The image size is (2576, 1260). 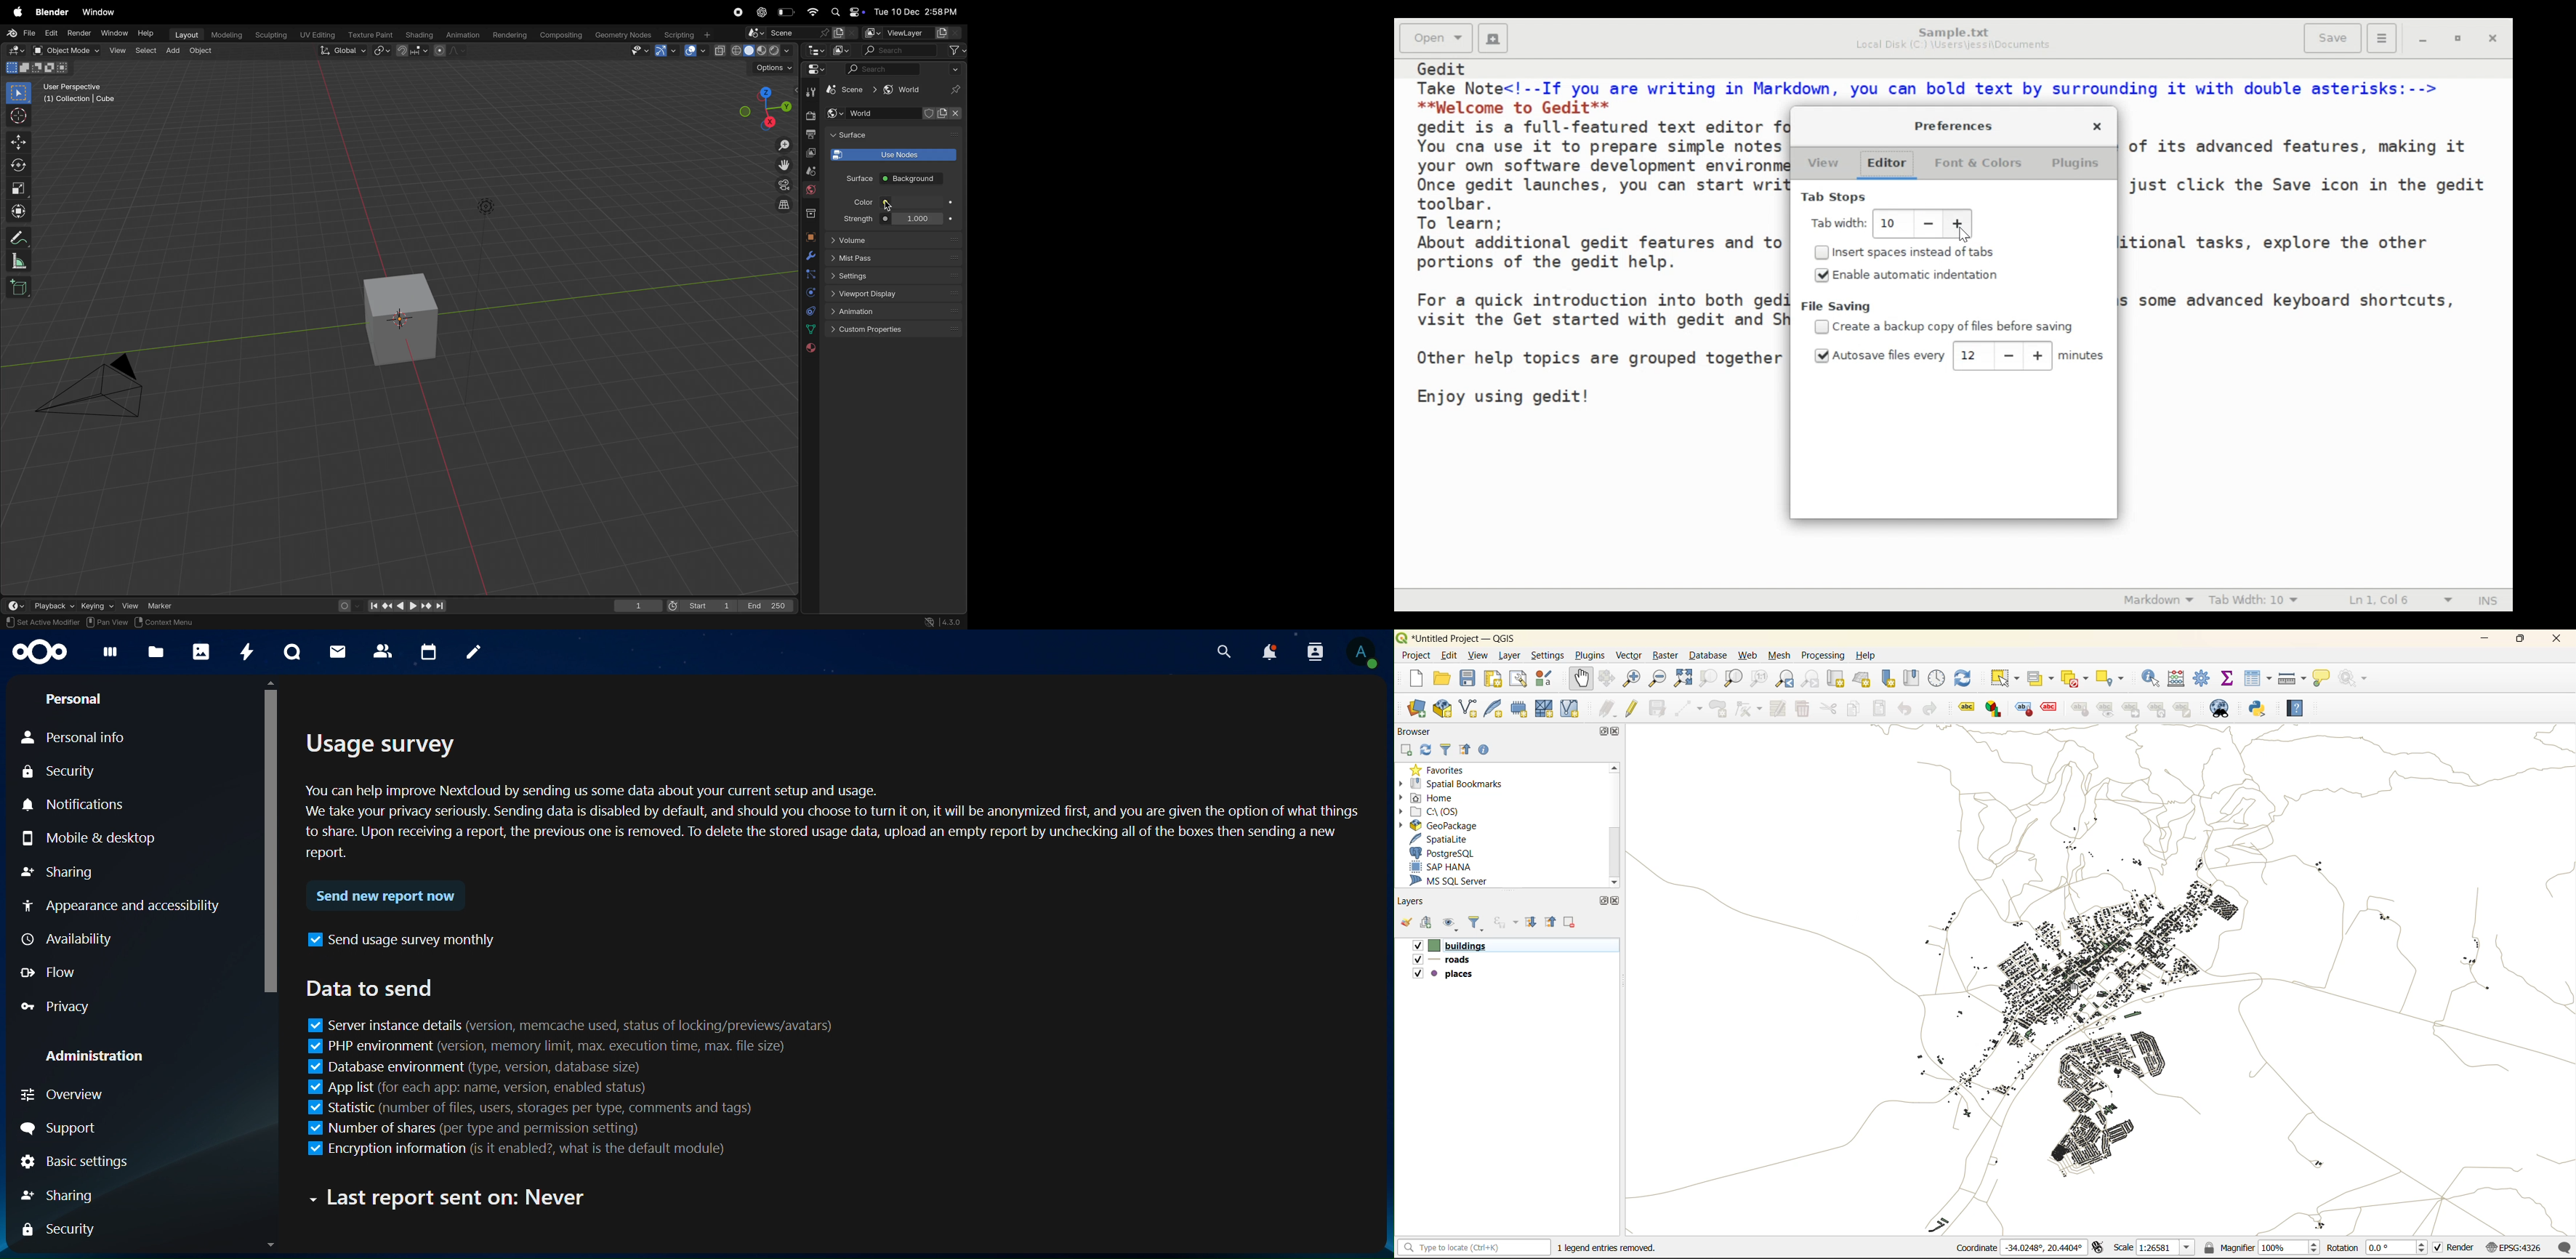 I want to click on search, so click(x=898, y=50).